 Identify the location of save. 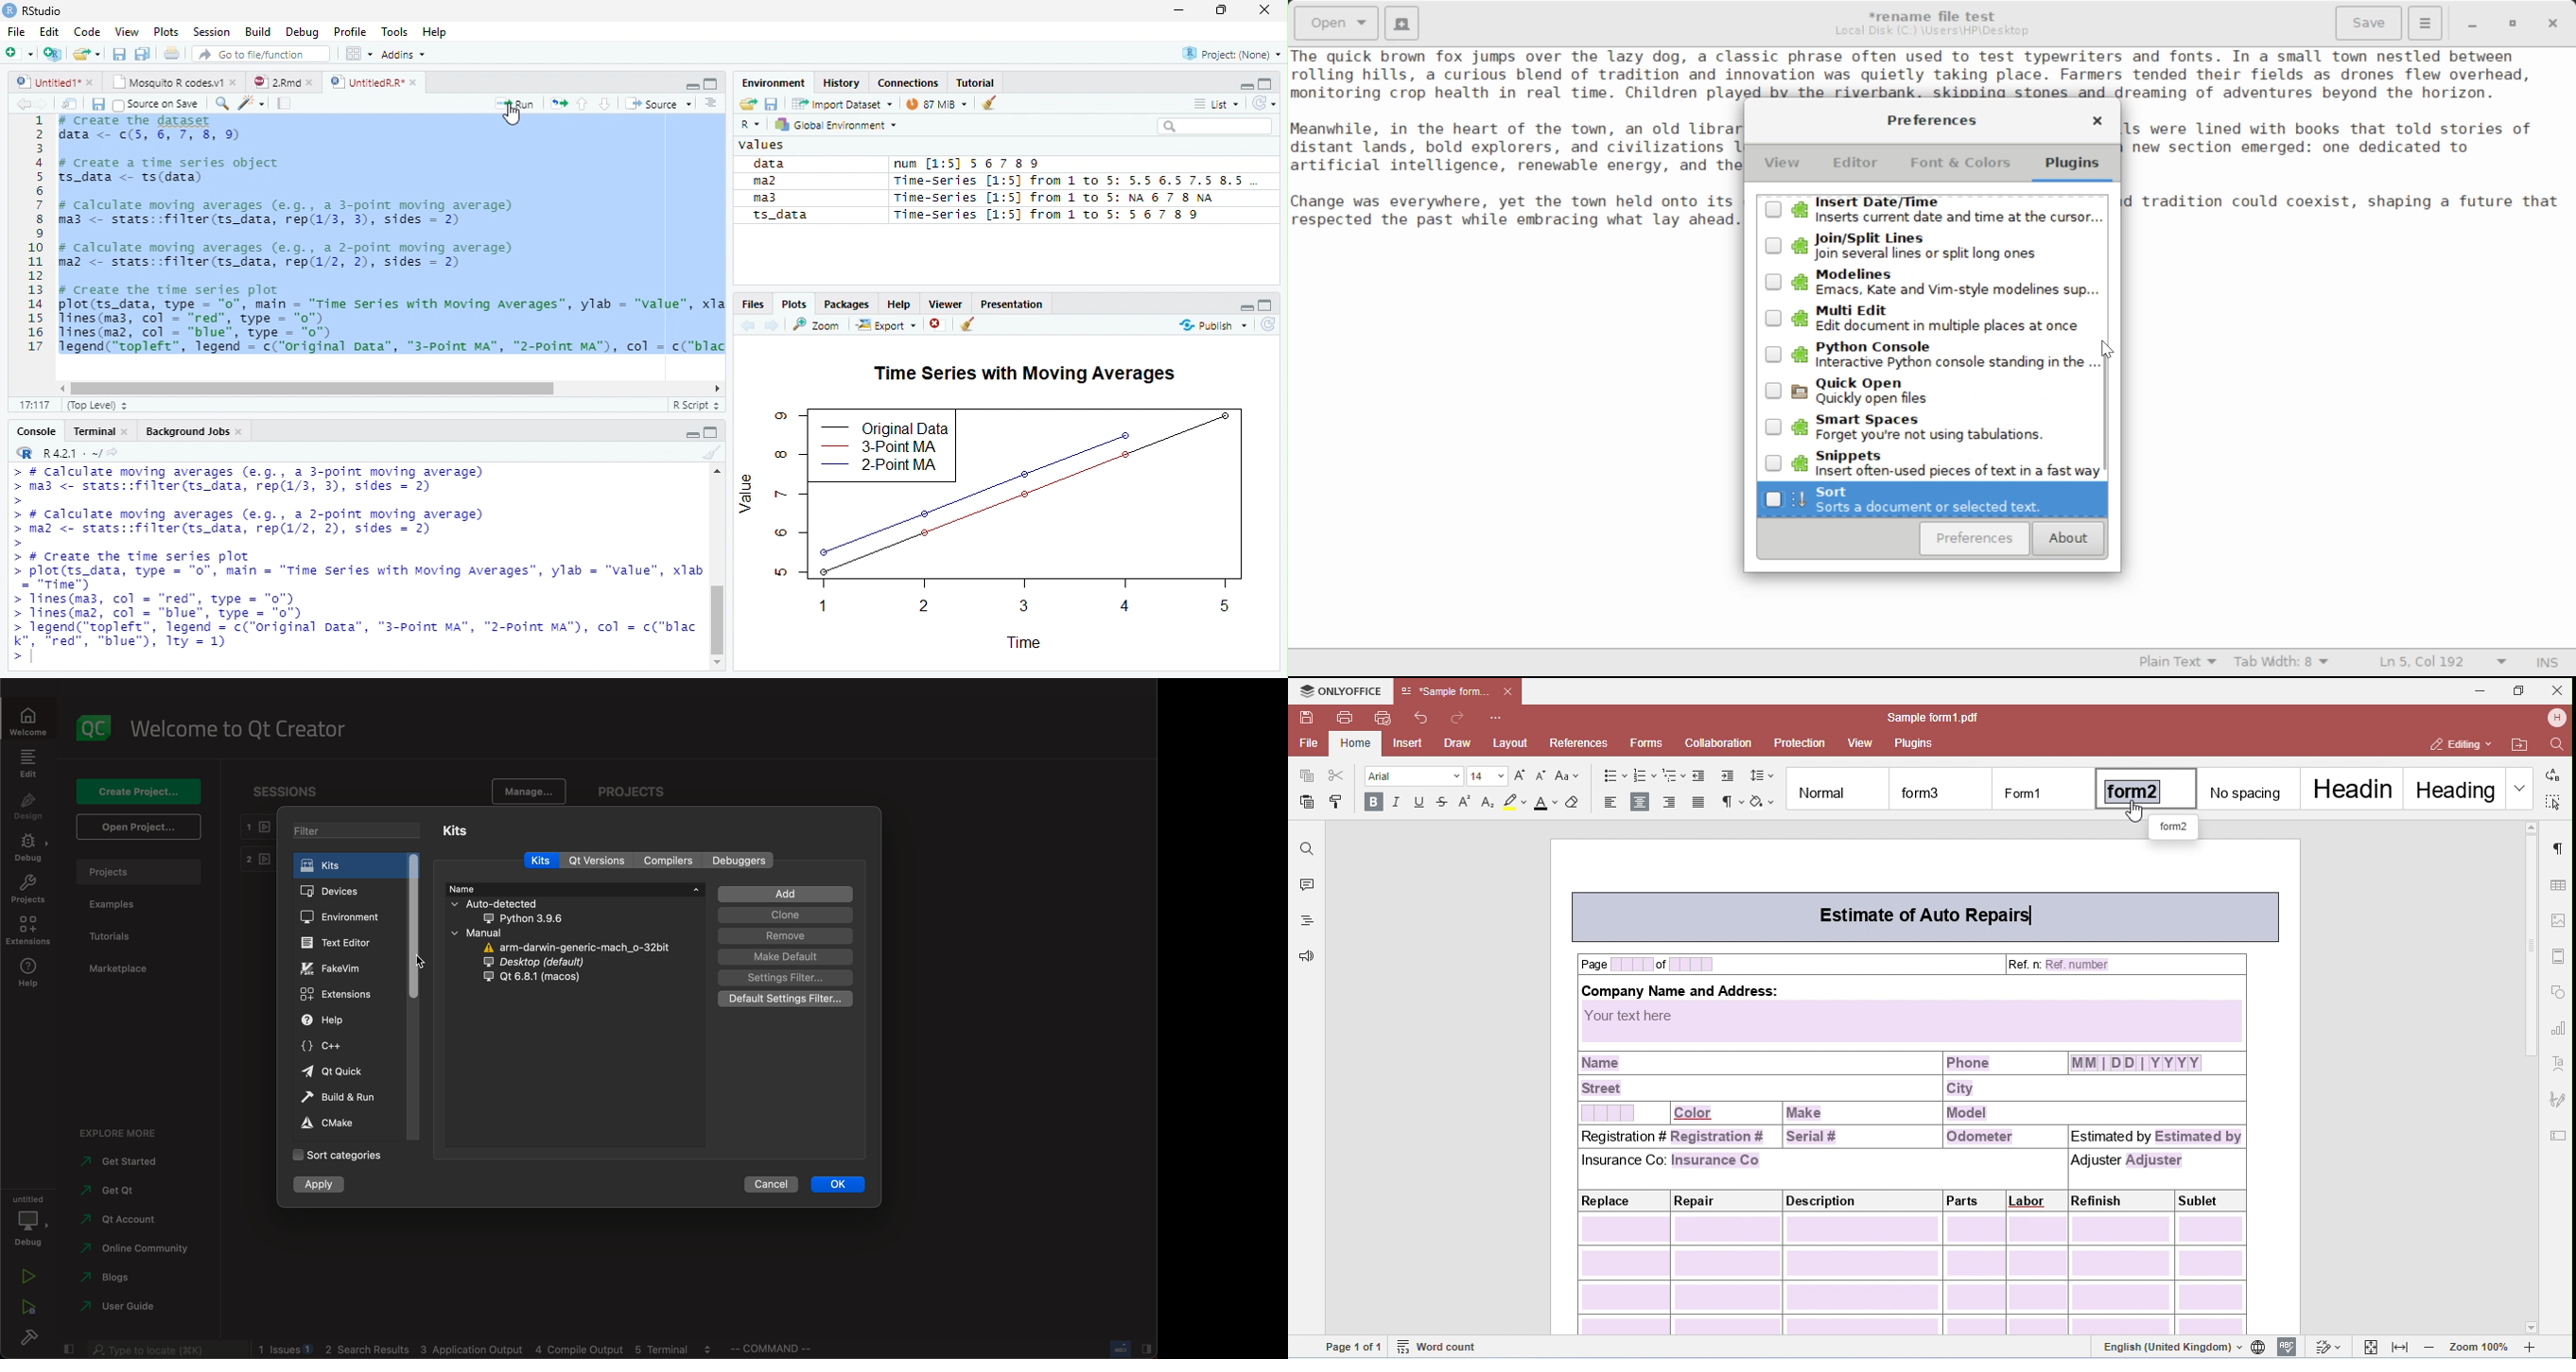
(97, 105).